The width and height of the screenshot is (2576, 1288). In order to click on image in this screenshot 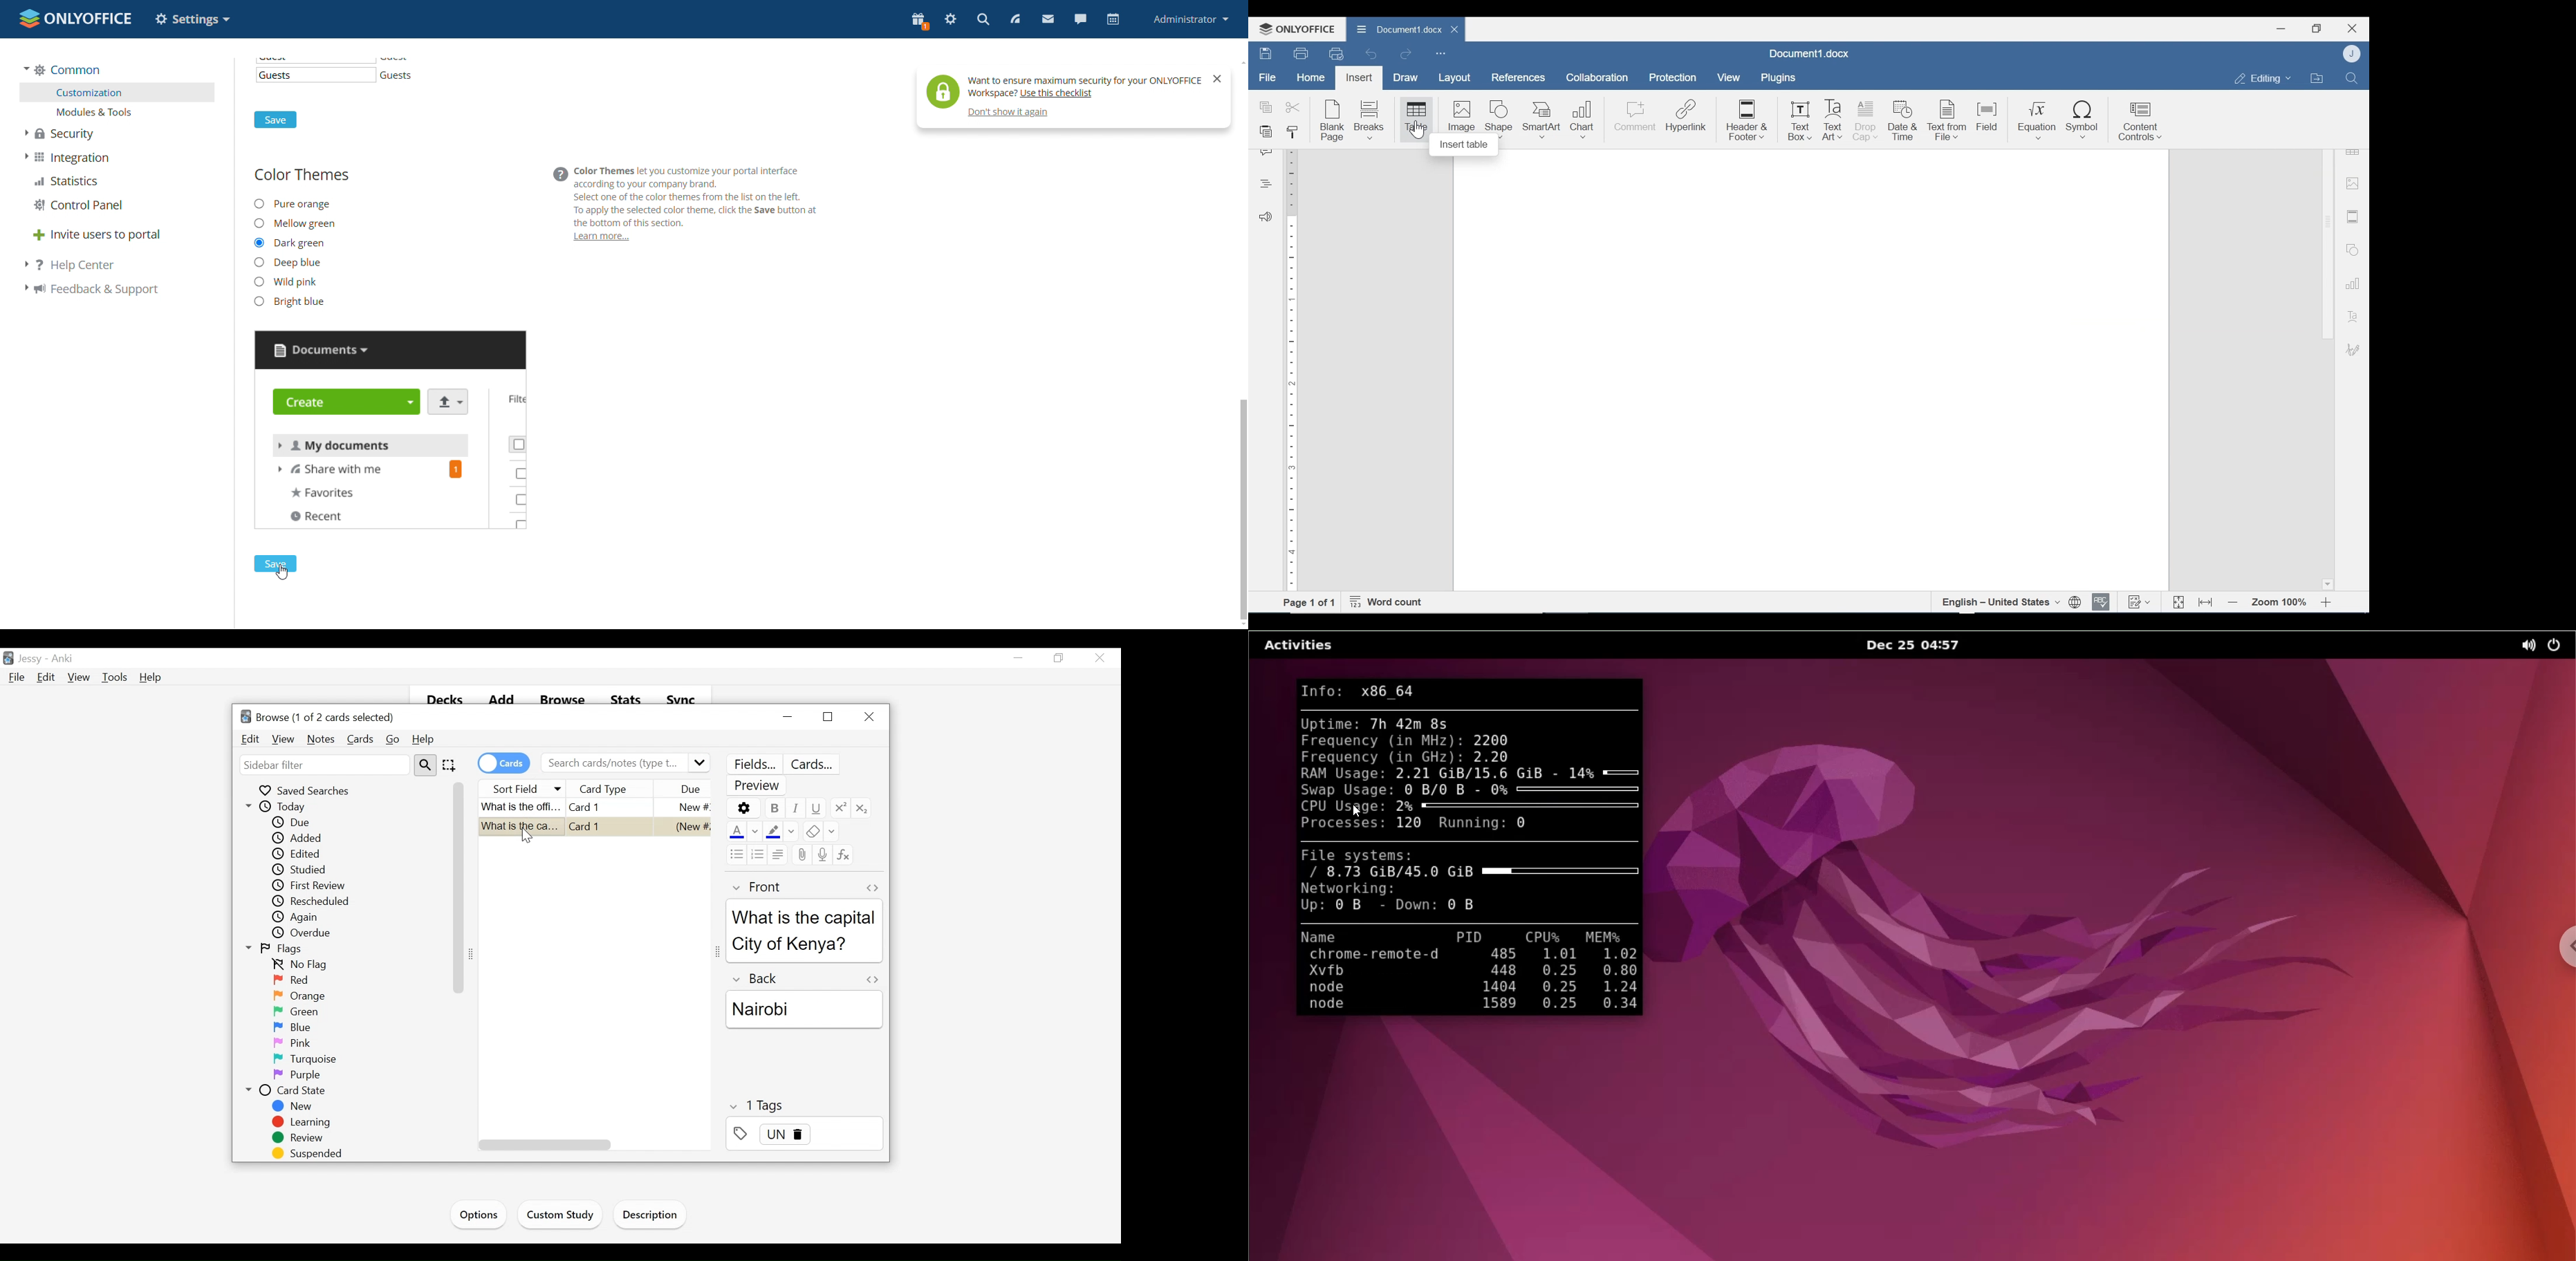, I will do `click(2353, 183)`.